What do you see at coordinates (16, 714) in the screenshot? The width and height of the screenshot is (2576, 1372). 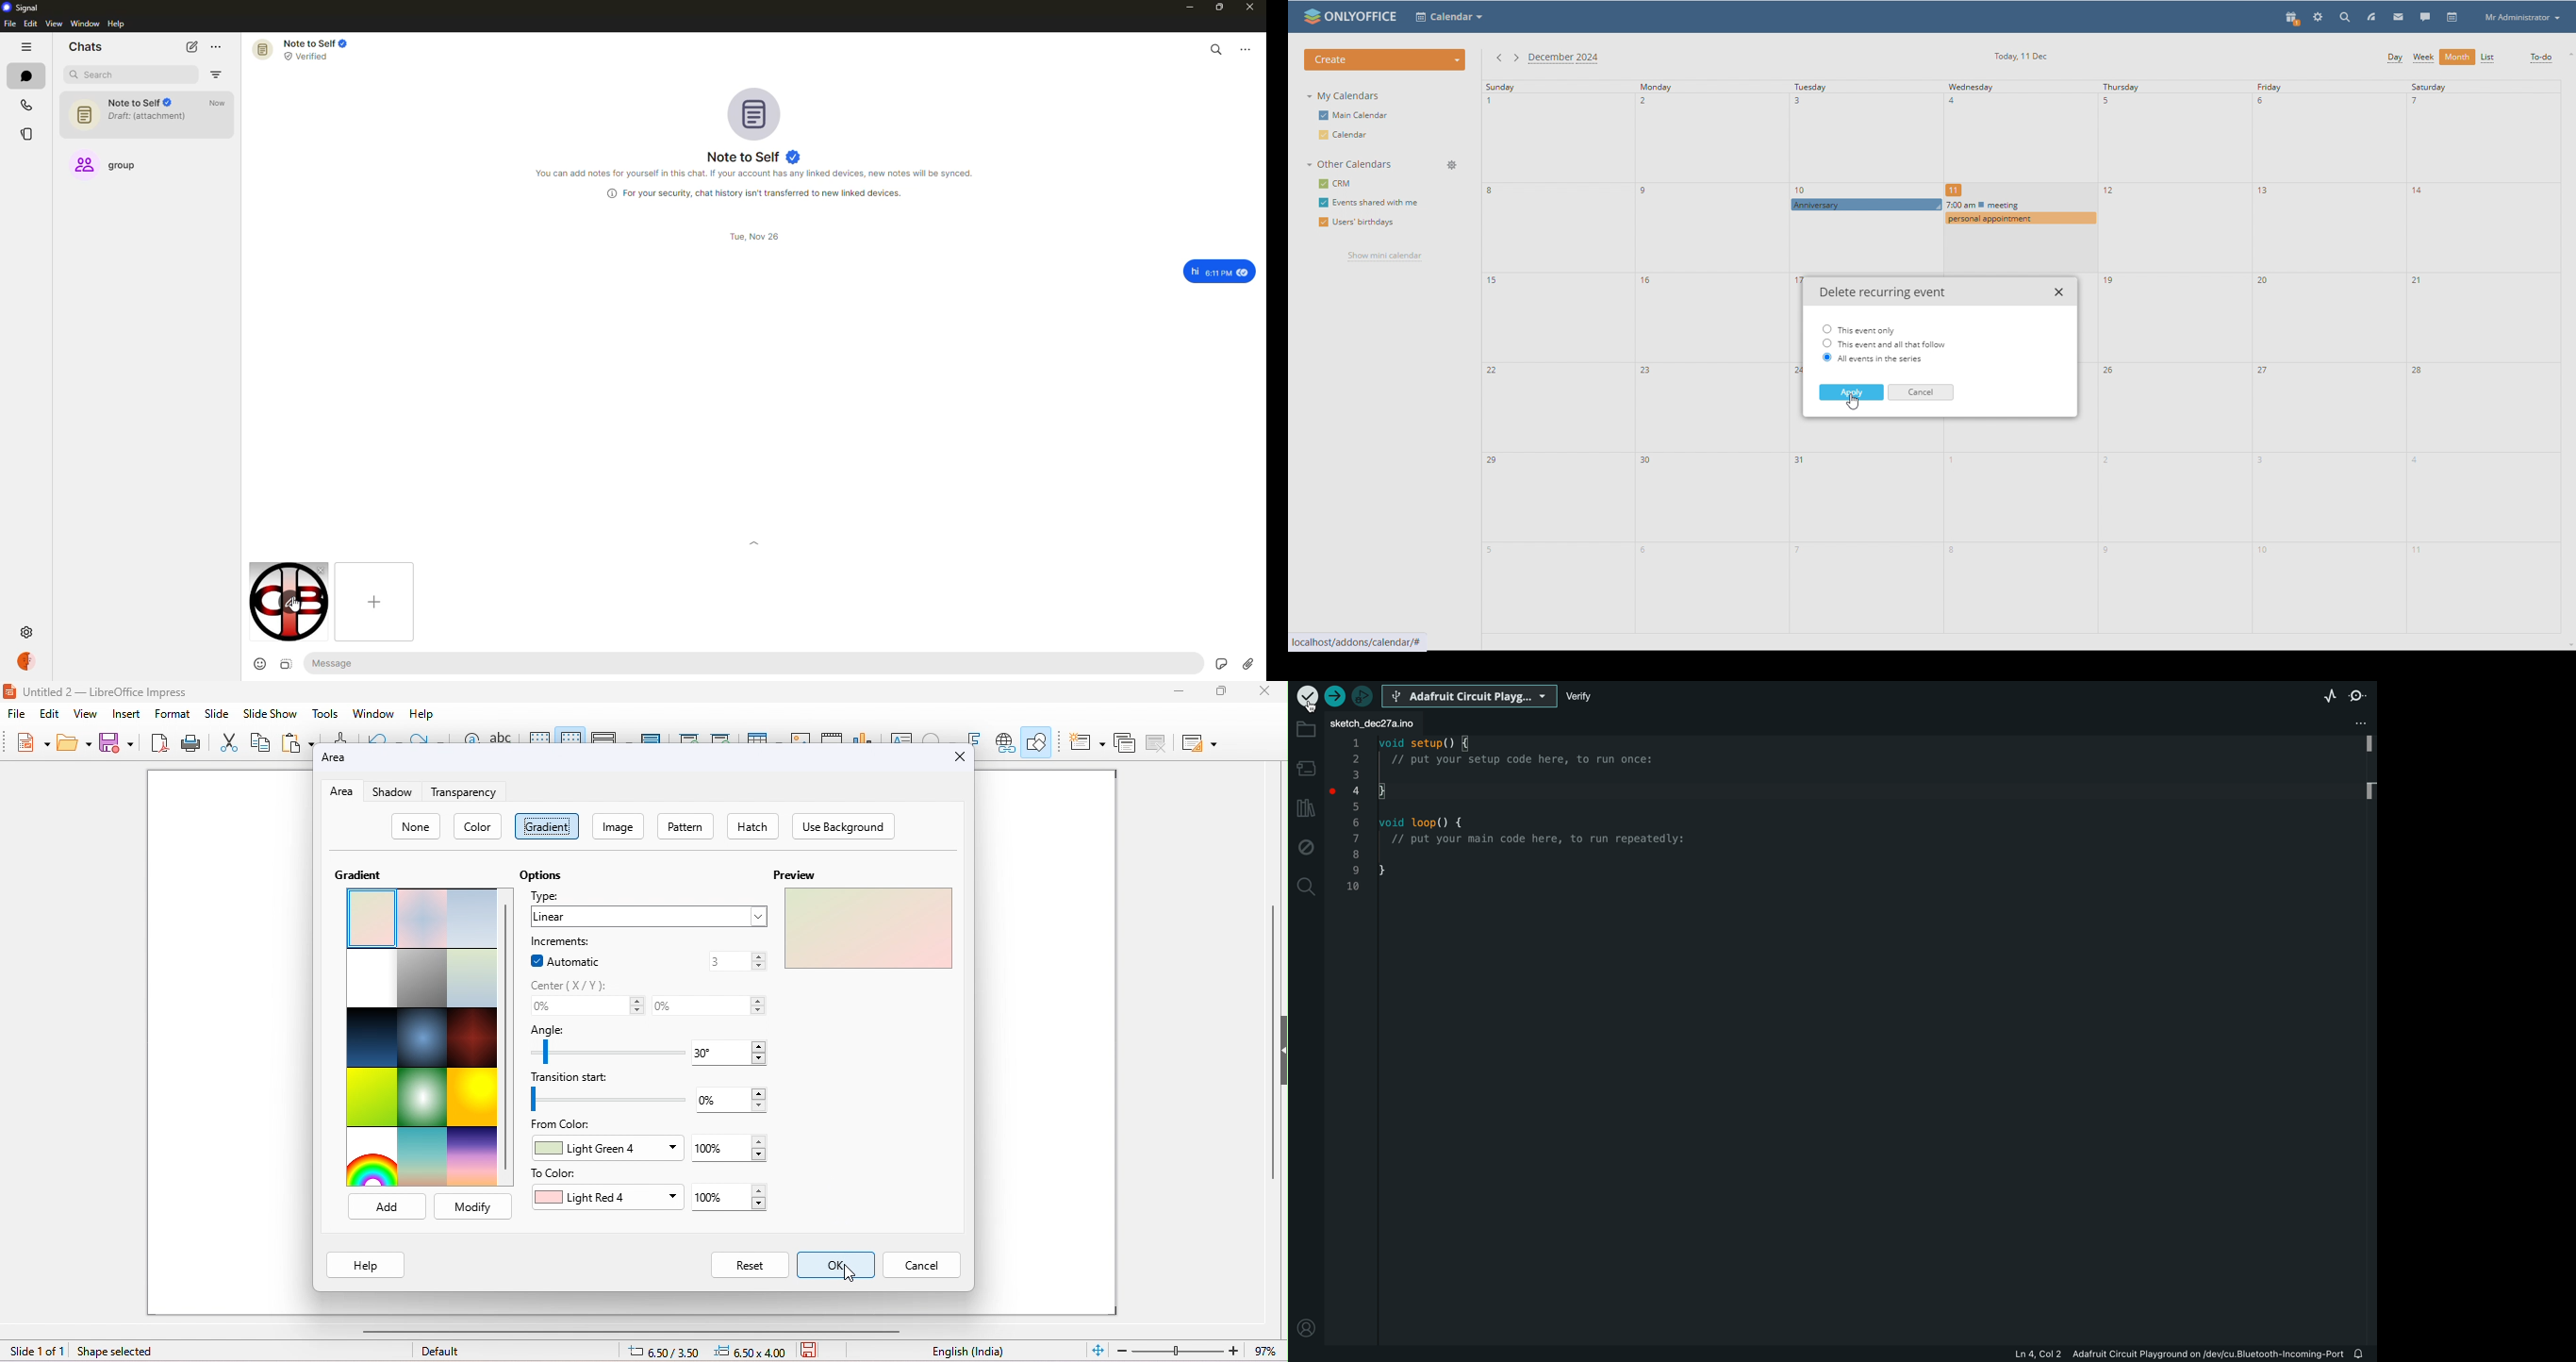 I see `file` at bounding box center [16, 714].